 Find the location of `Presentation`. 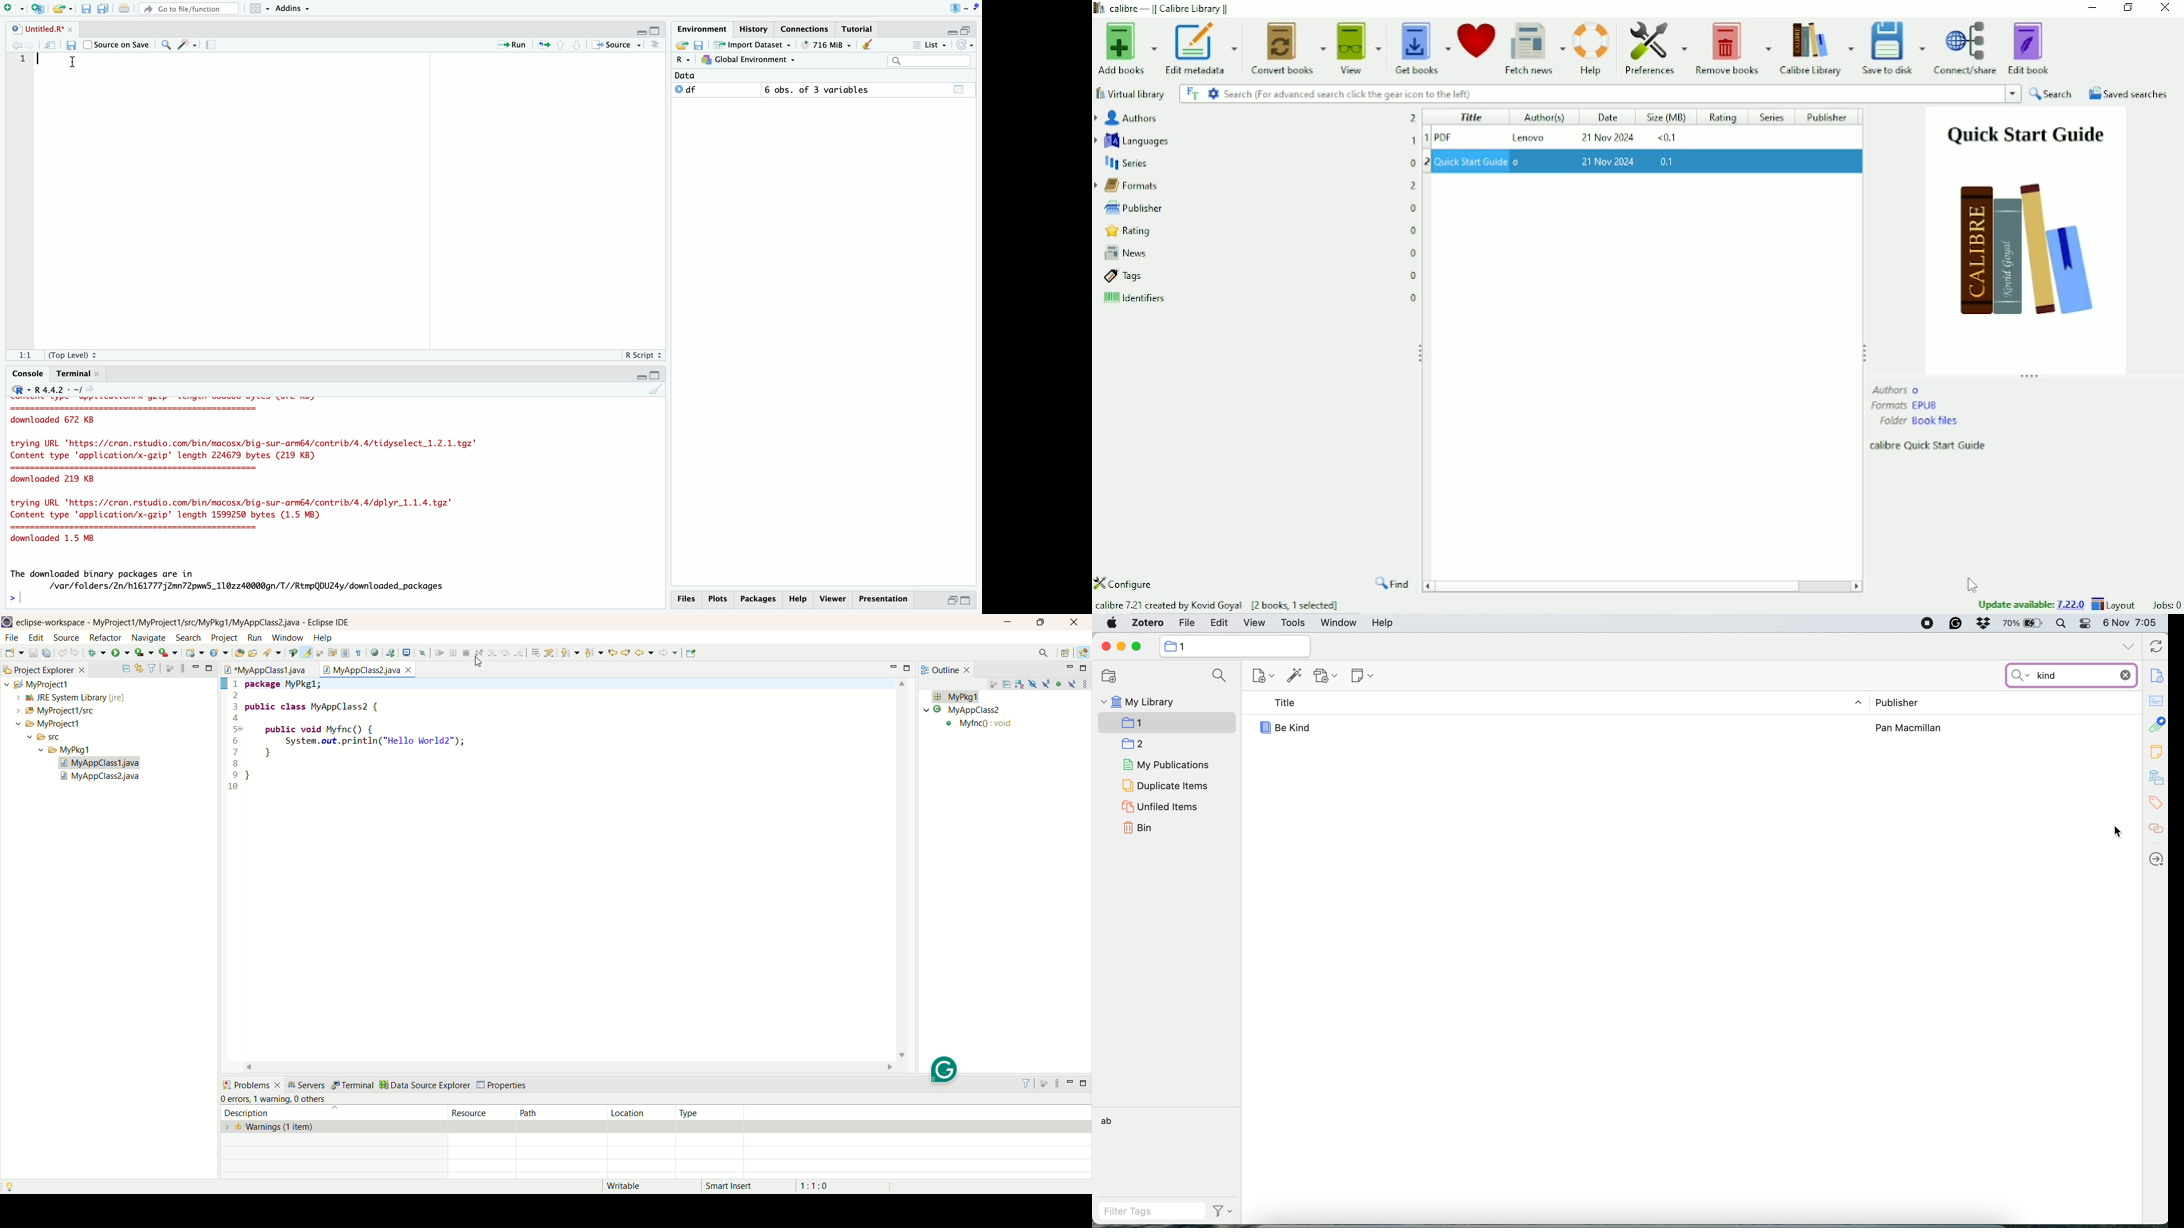

Presentation is located at coordinates (884, 599).